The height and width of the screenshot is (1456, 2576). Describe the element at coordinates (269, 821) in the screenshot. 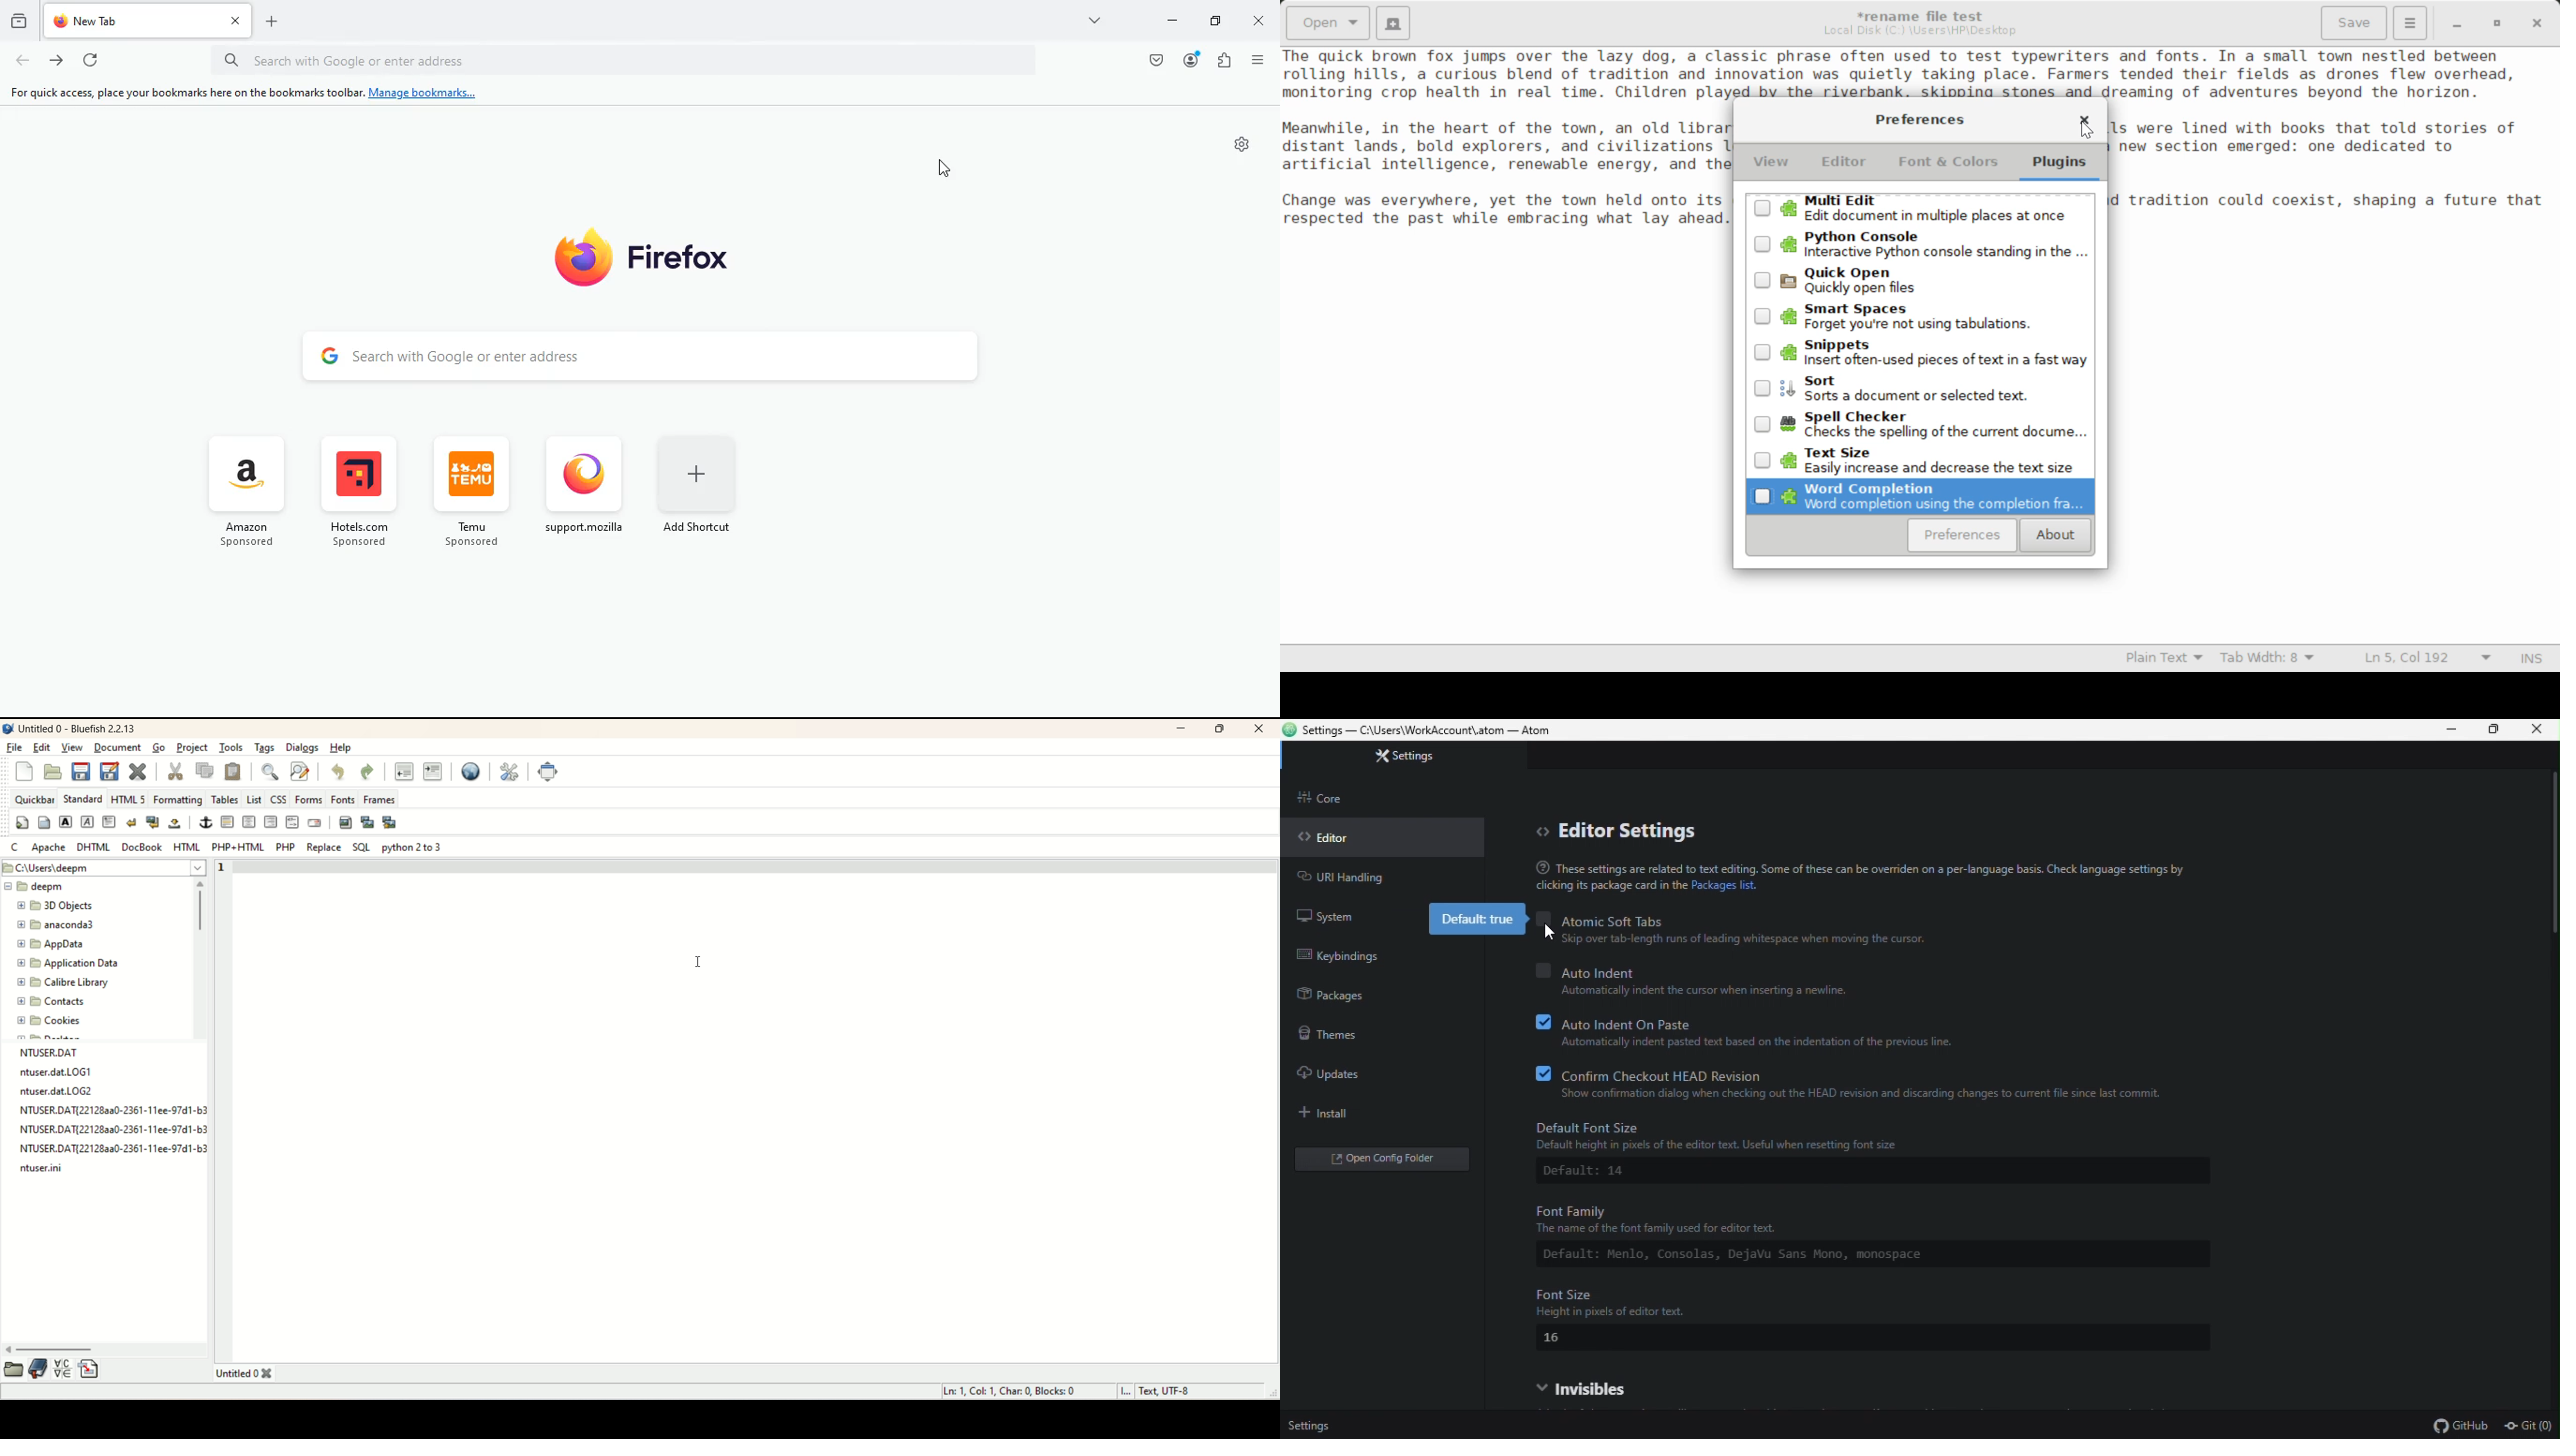

I see `right justify` at that location.